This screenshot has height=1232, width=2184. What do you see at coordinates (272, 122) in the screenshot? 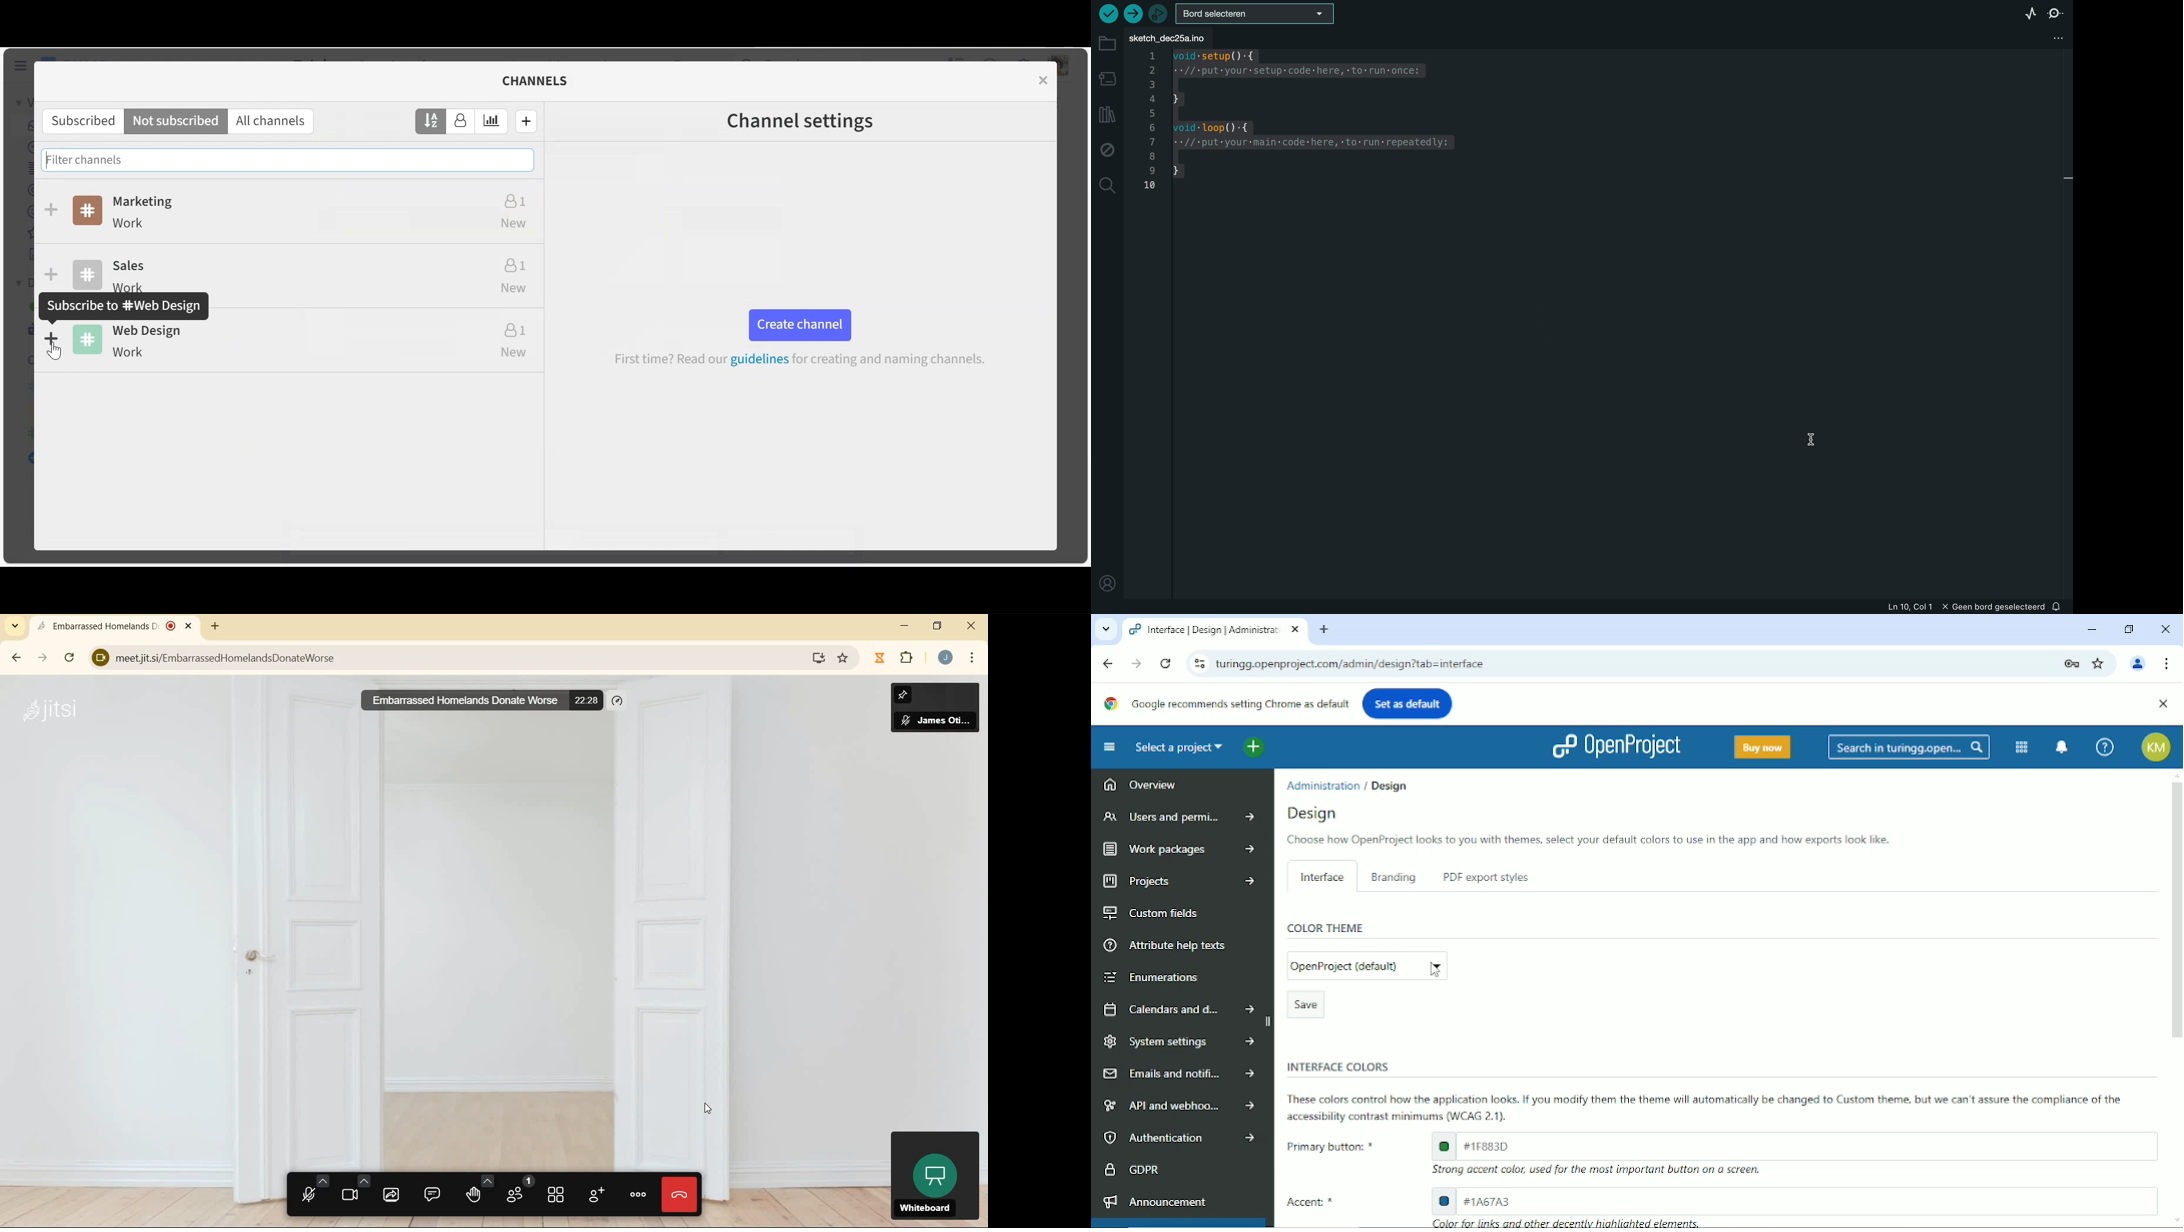
I see `All channels` at bounding box center [272, 122].